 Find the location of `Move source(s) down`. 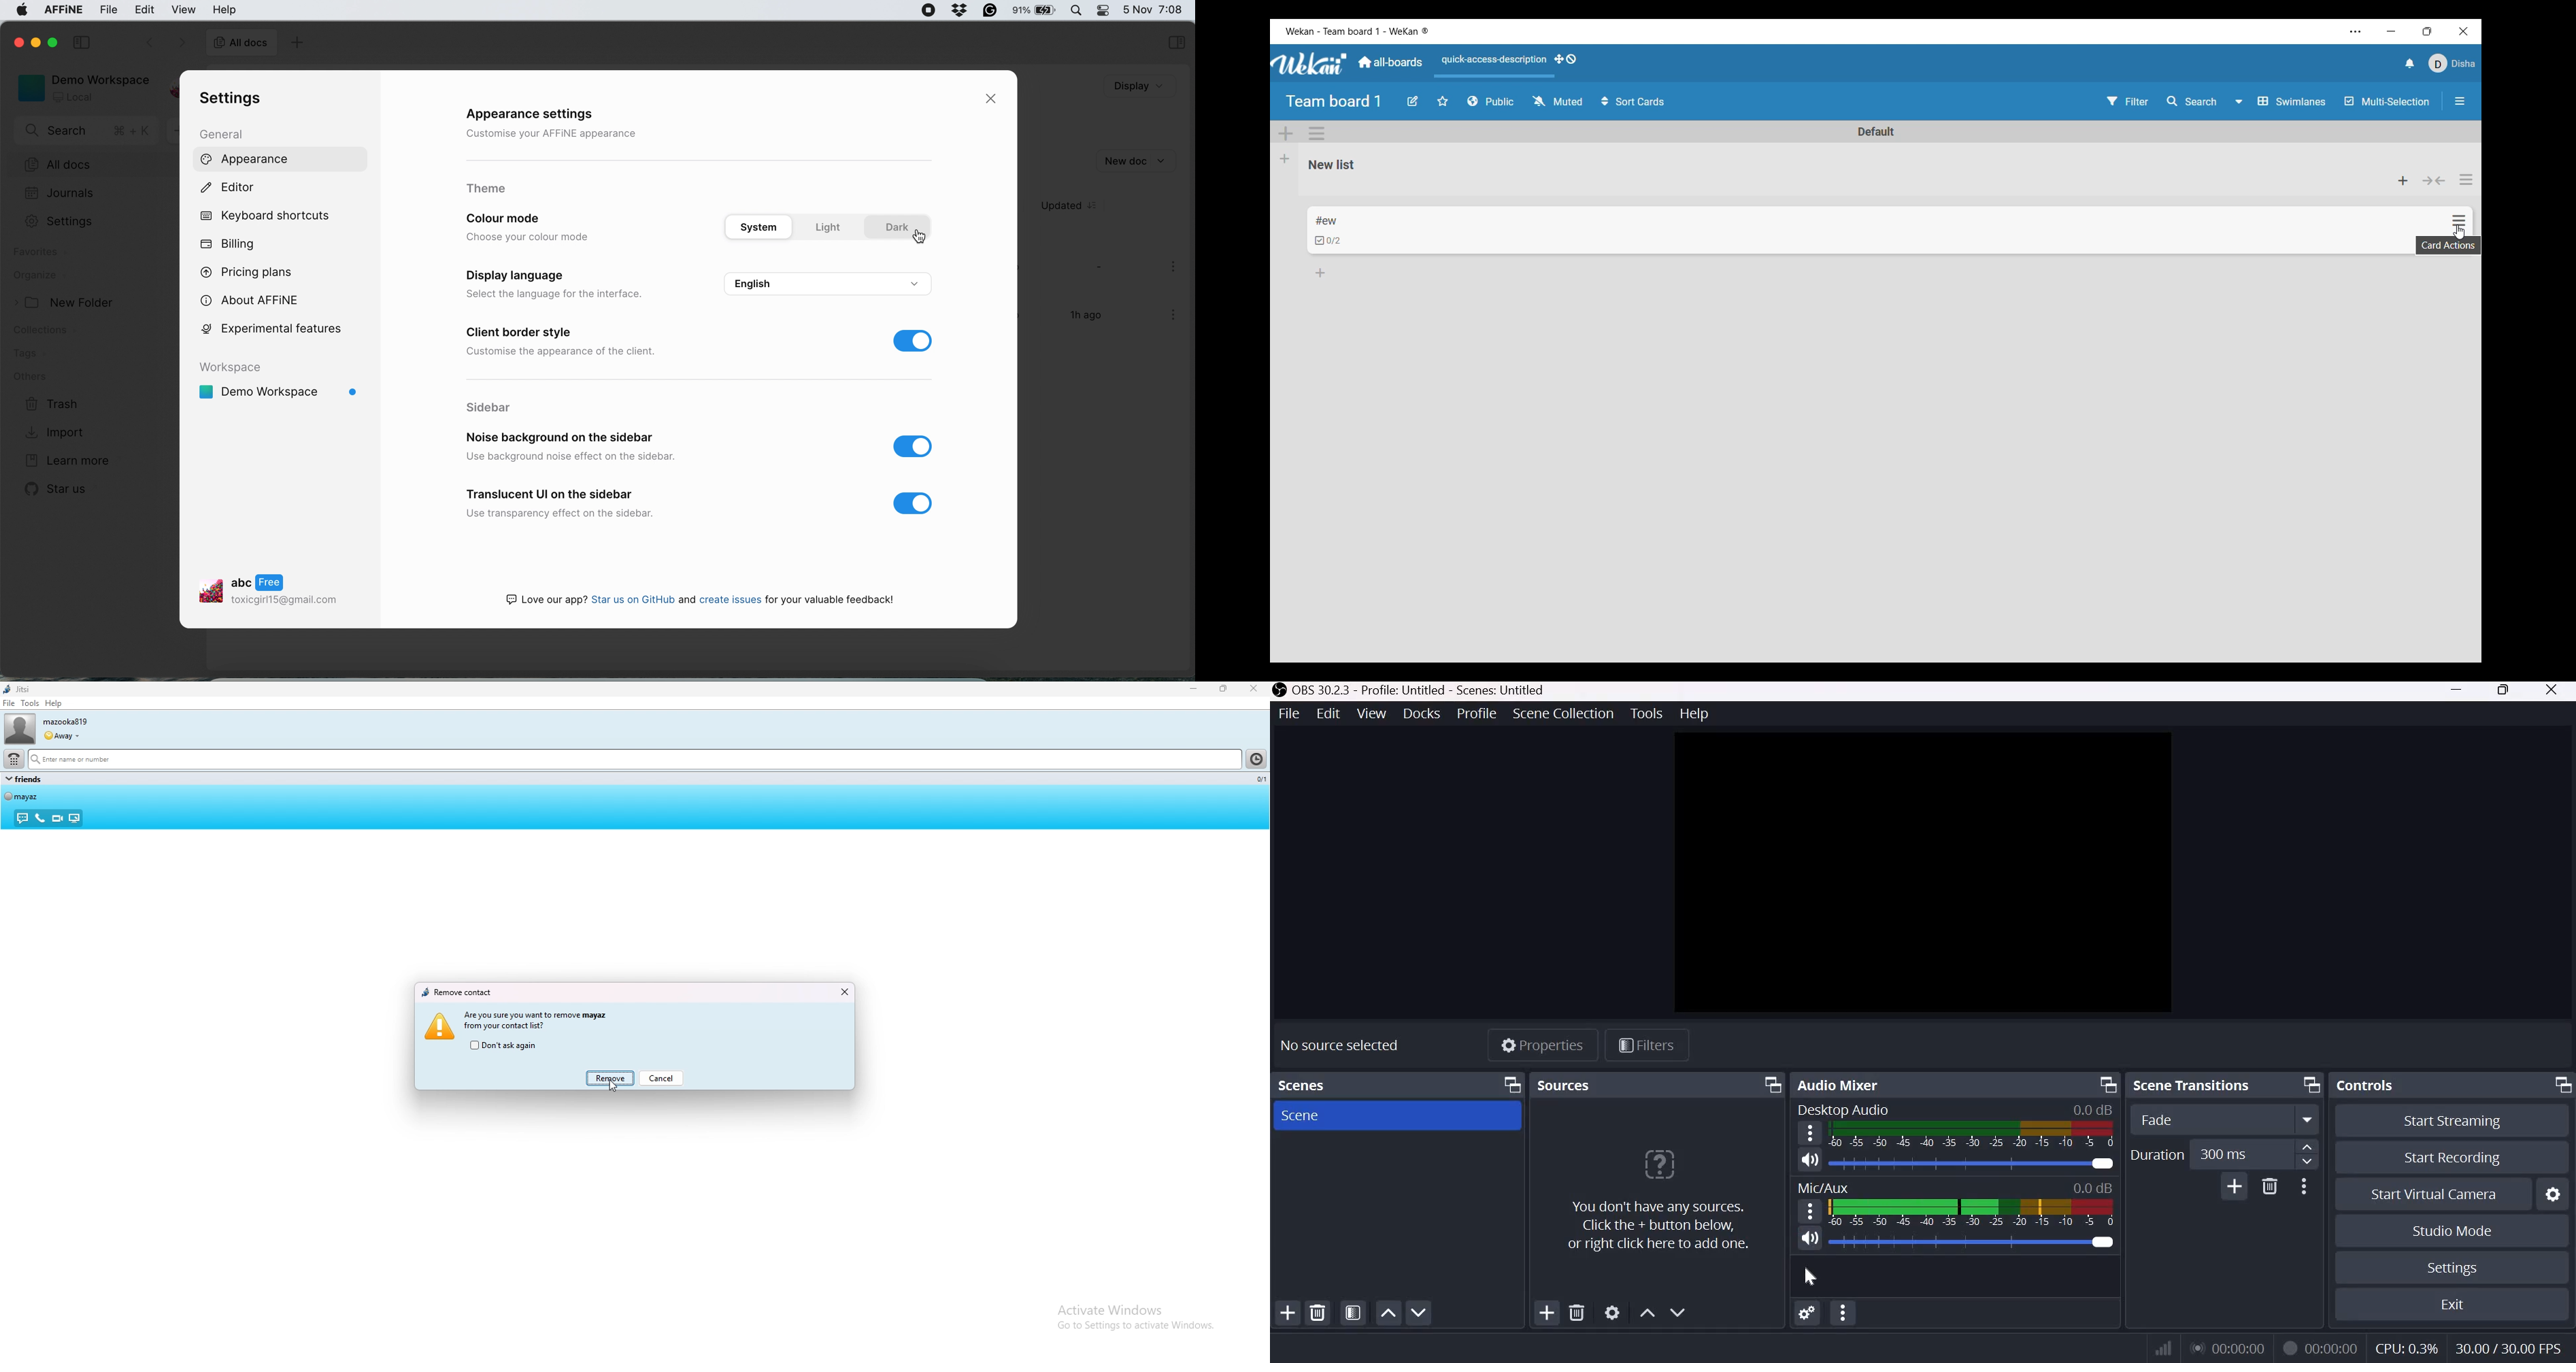

Move source(s) down is located at coordinates (1678, 1311).